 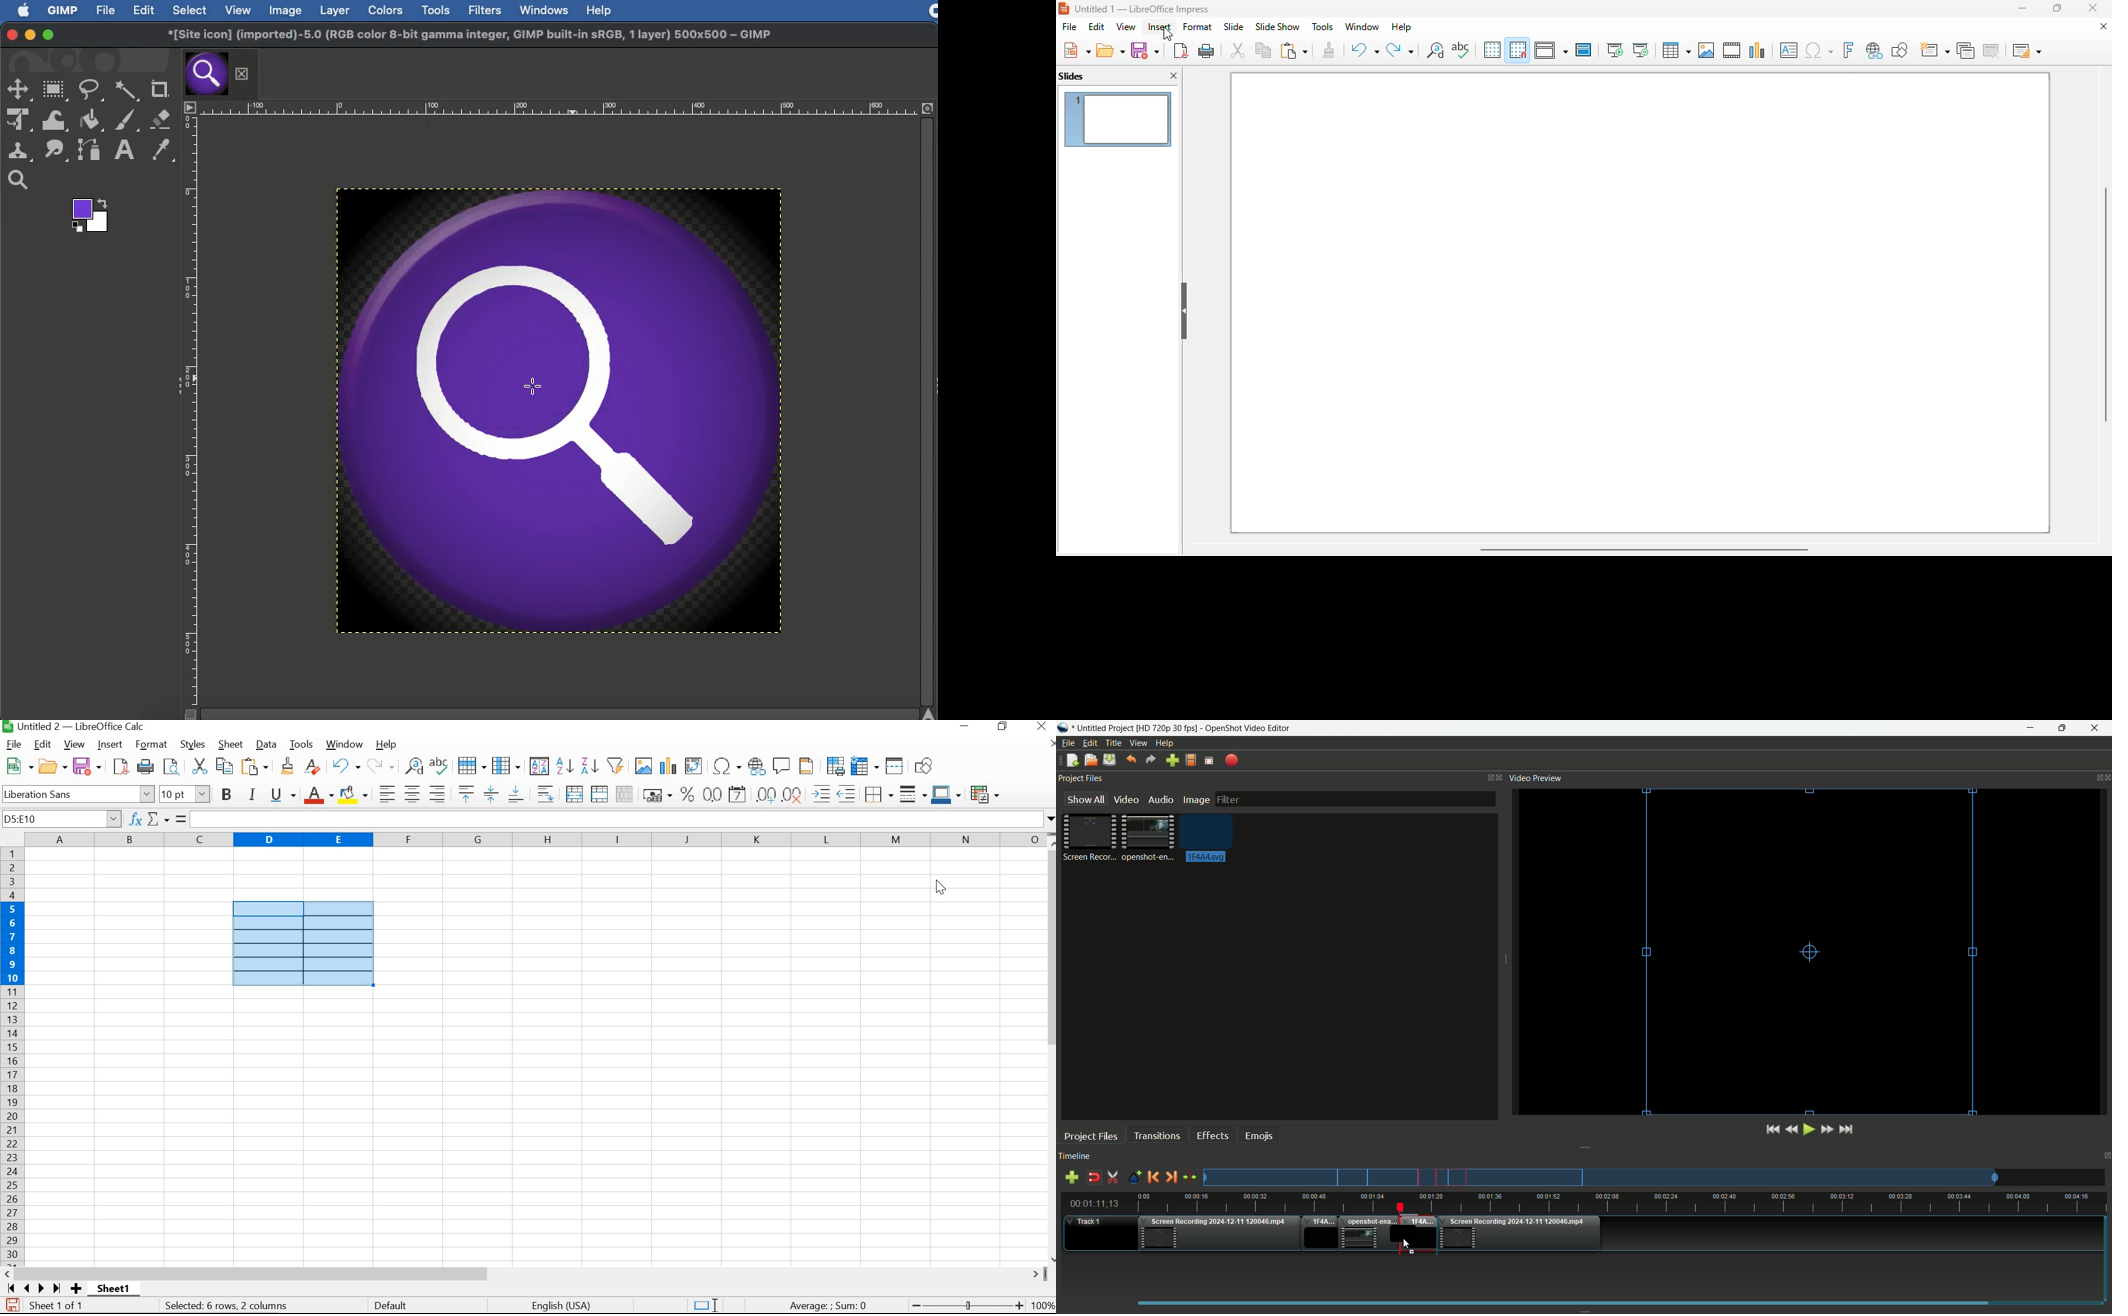 I want to click on OPEN, so click(x=52, y=766).